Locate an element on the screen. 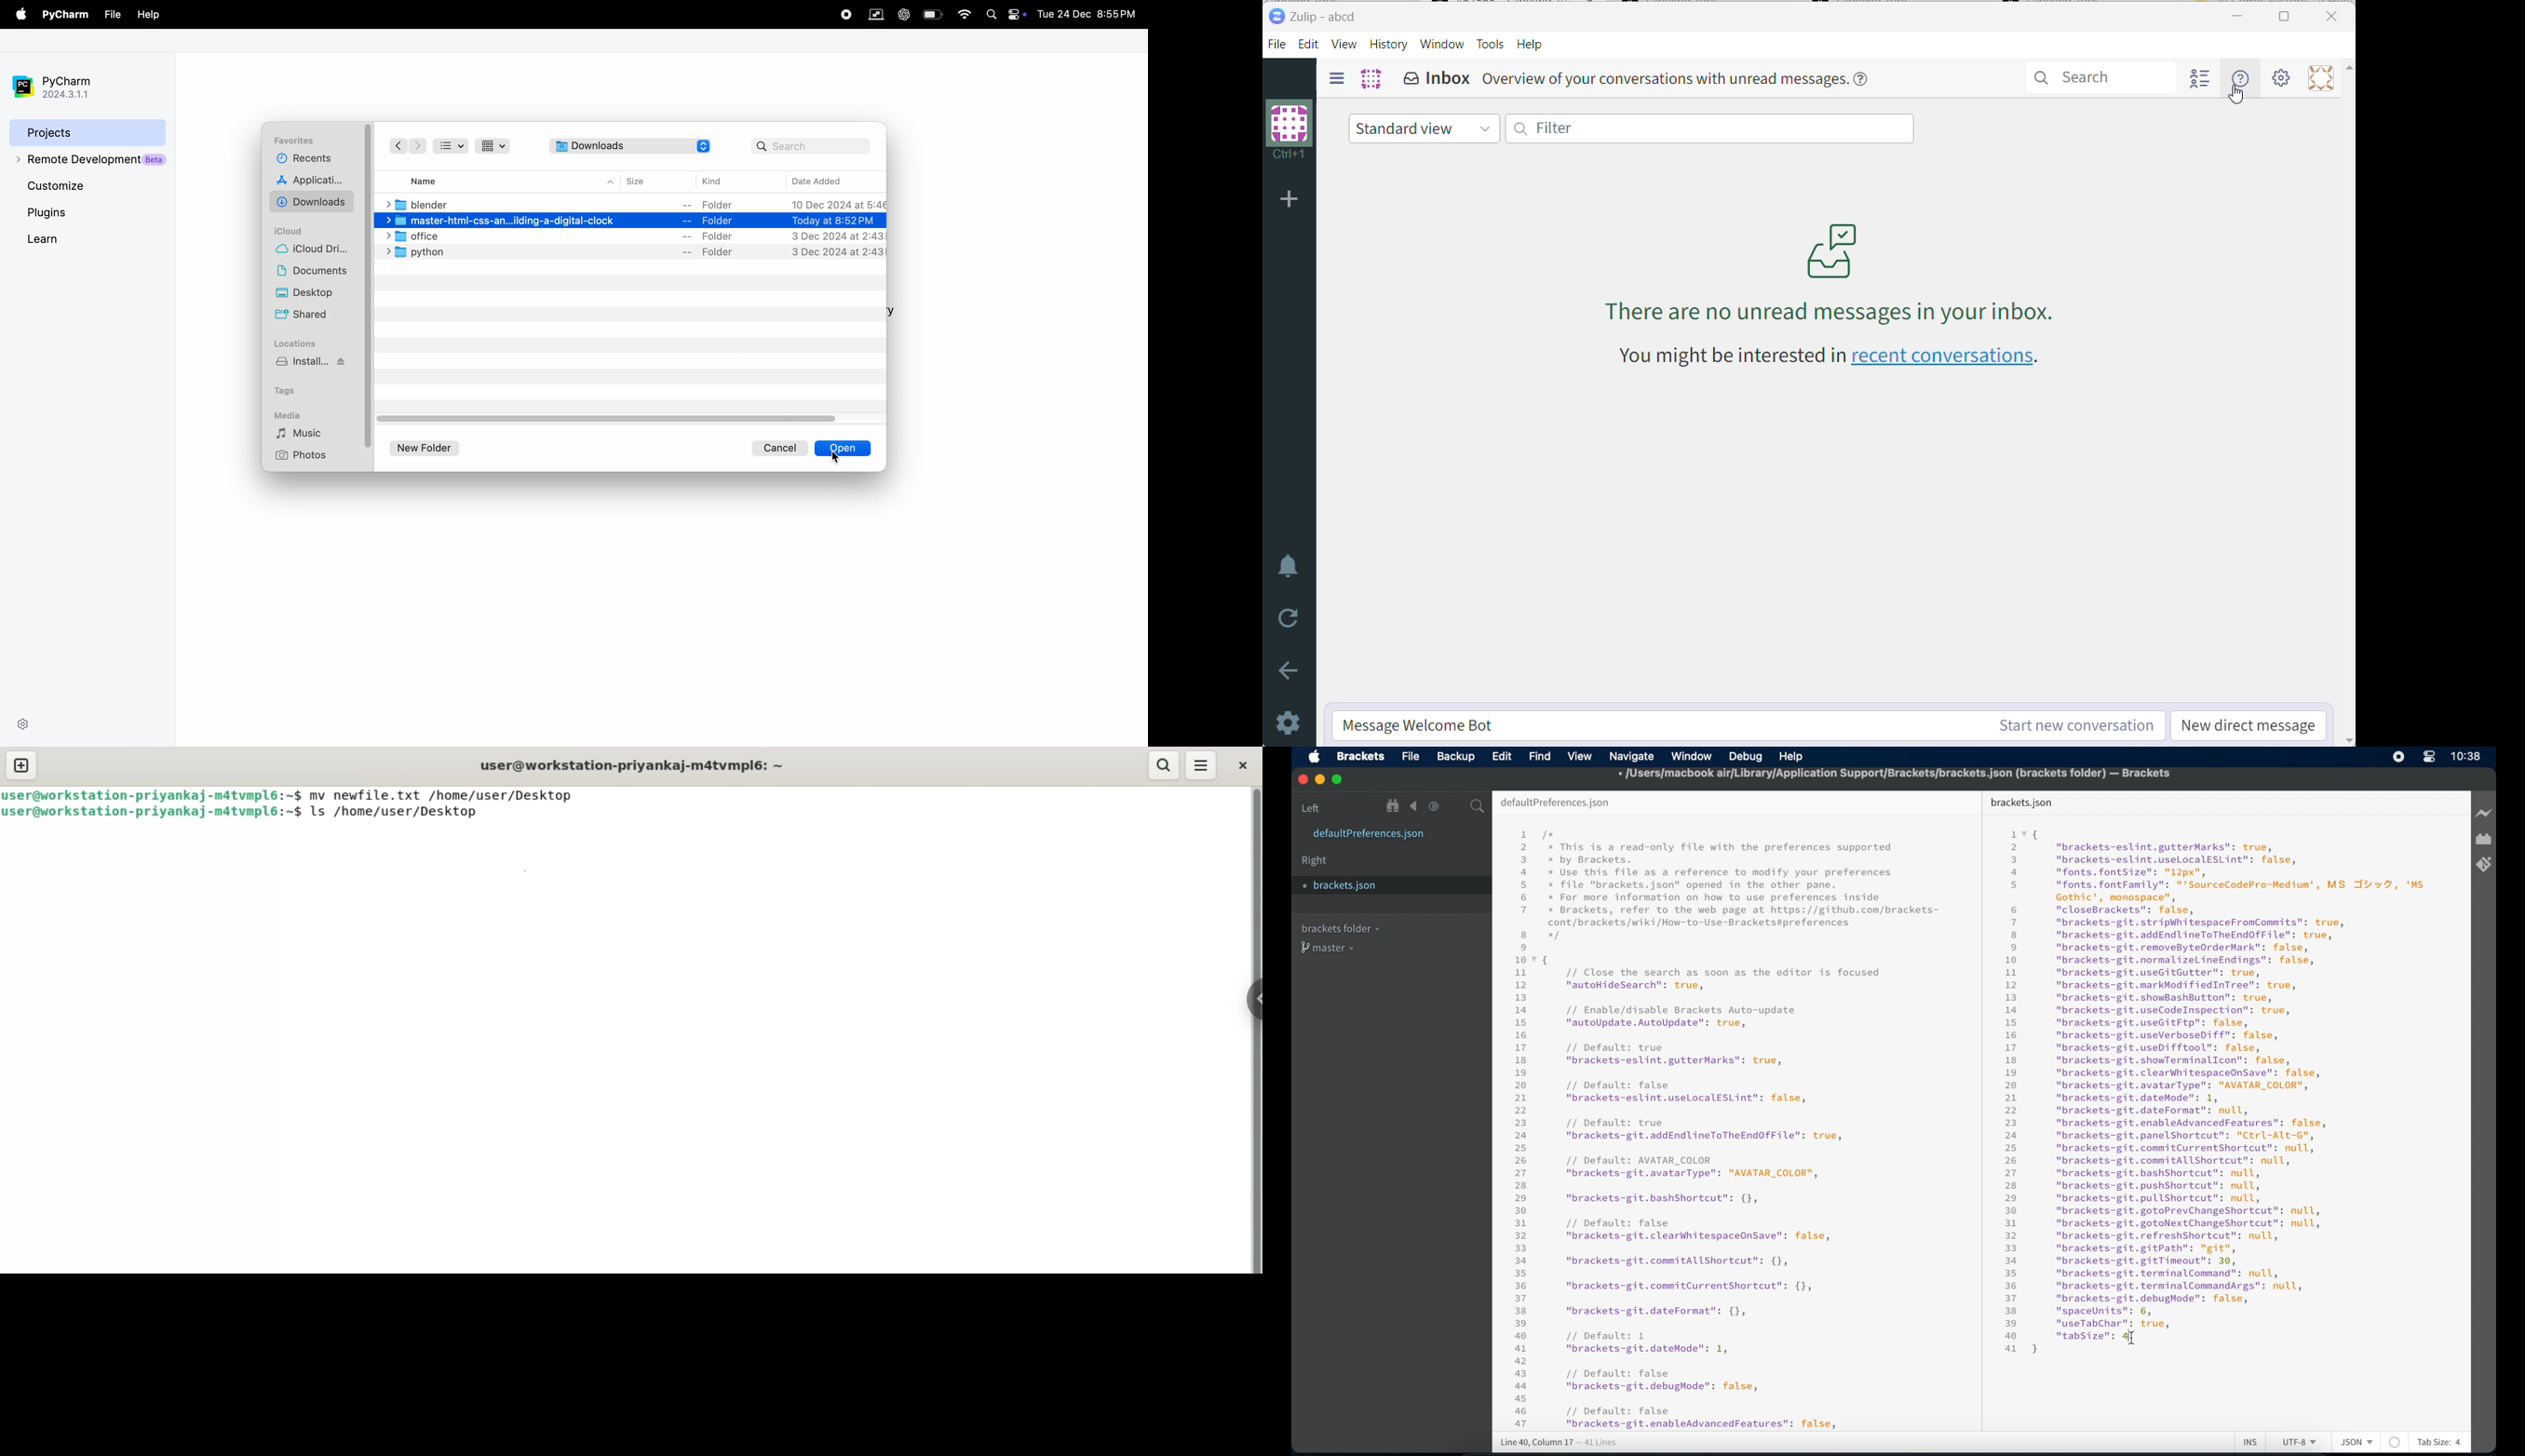  next is located at coordinates (418, 146).